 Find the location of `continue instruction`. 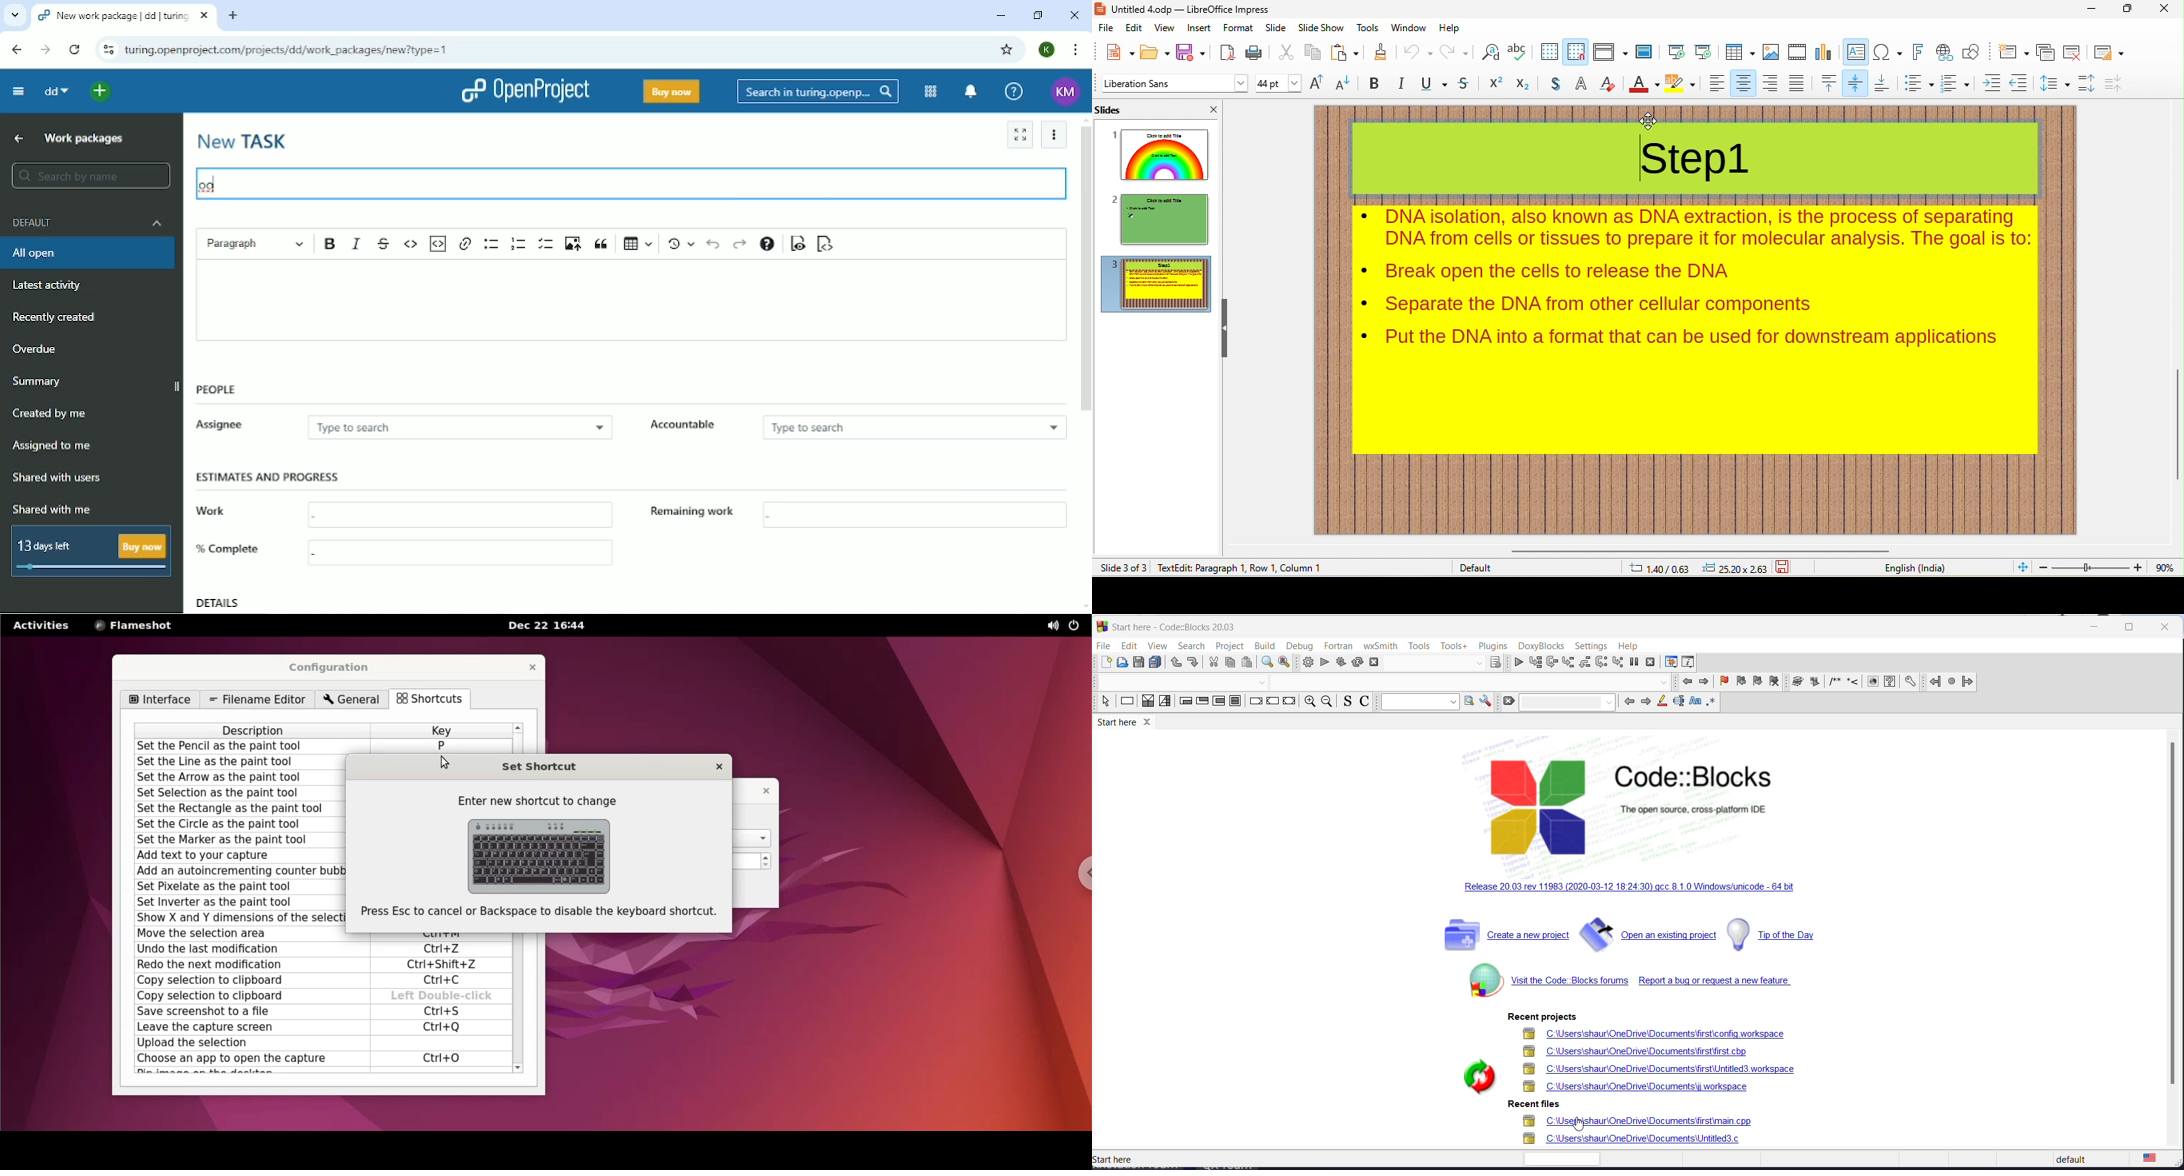

continue instruction is located at coordinates (1272, 702).